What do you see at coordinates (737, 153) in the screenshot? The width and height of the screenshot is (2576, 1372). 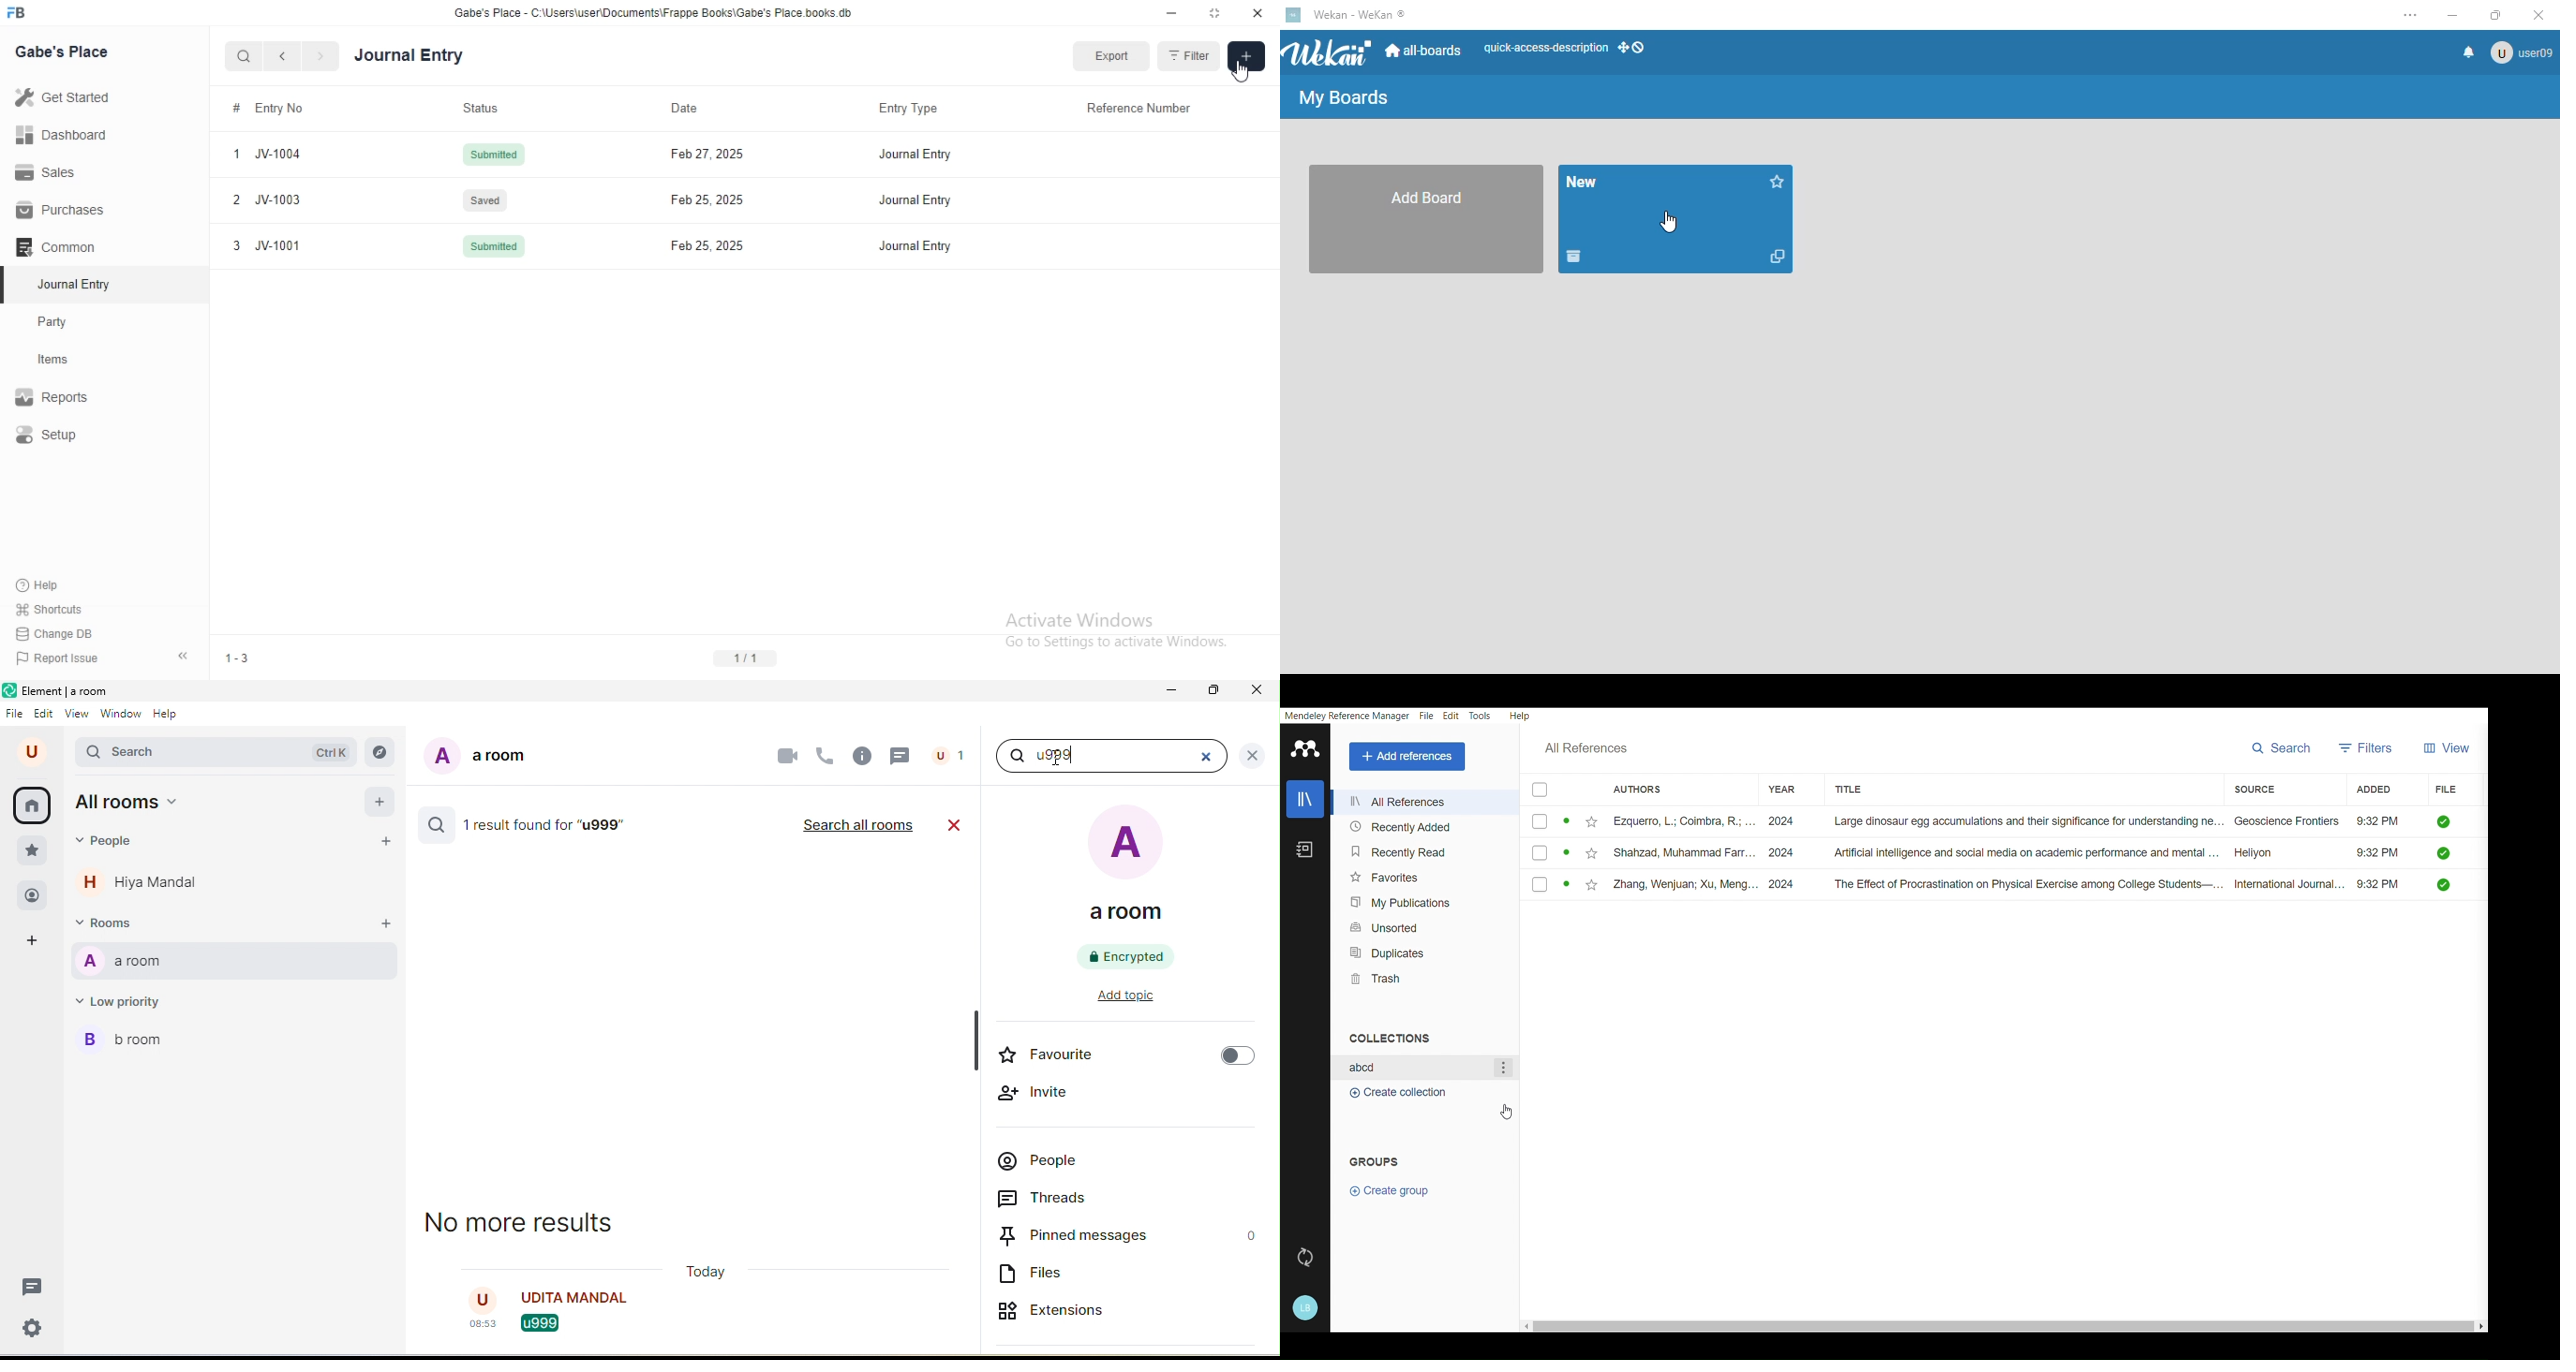 I see `1 0v-1004 Submitted Feb 27,2025 Journal Entry` at bounding box center [737, 153].